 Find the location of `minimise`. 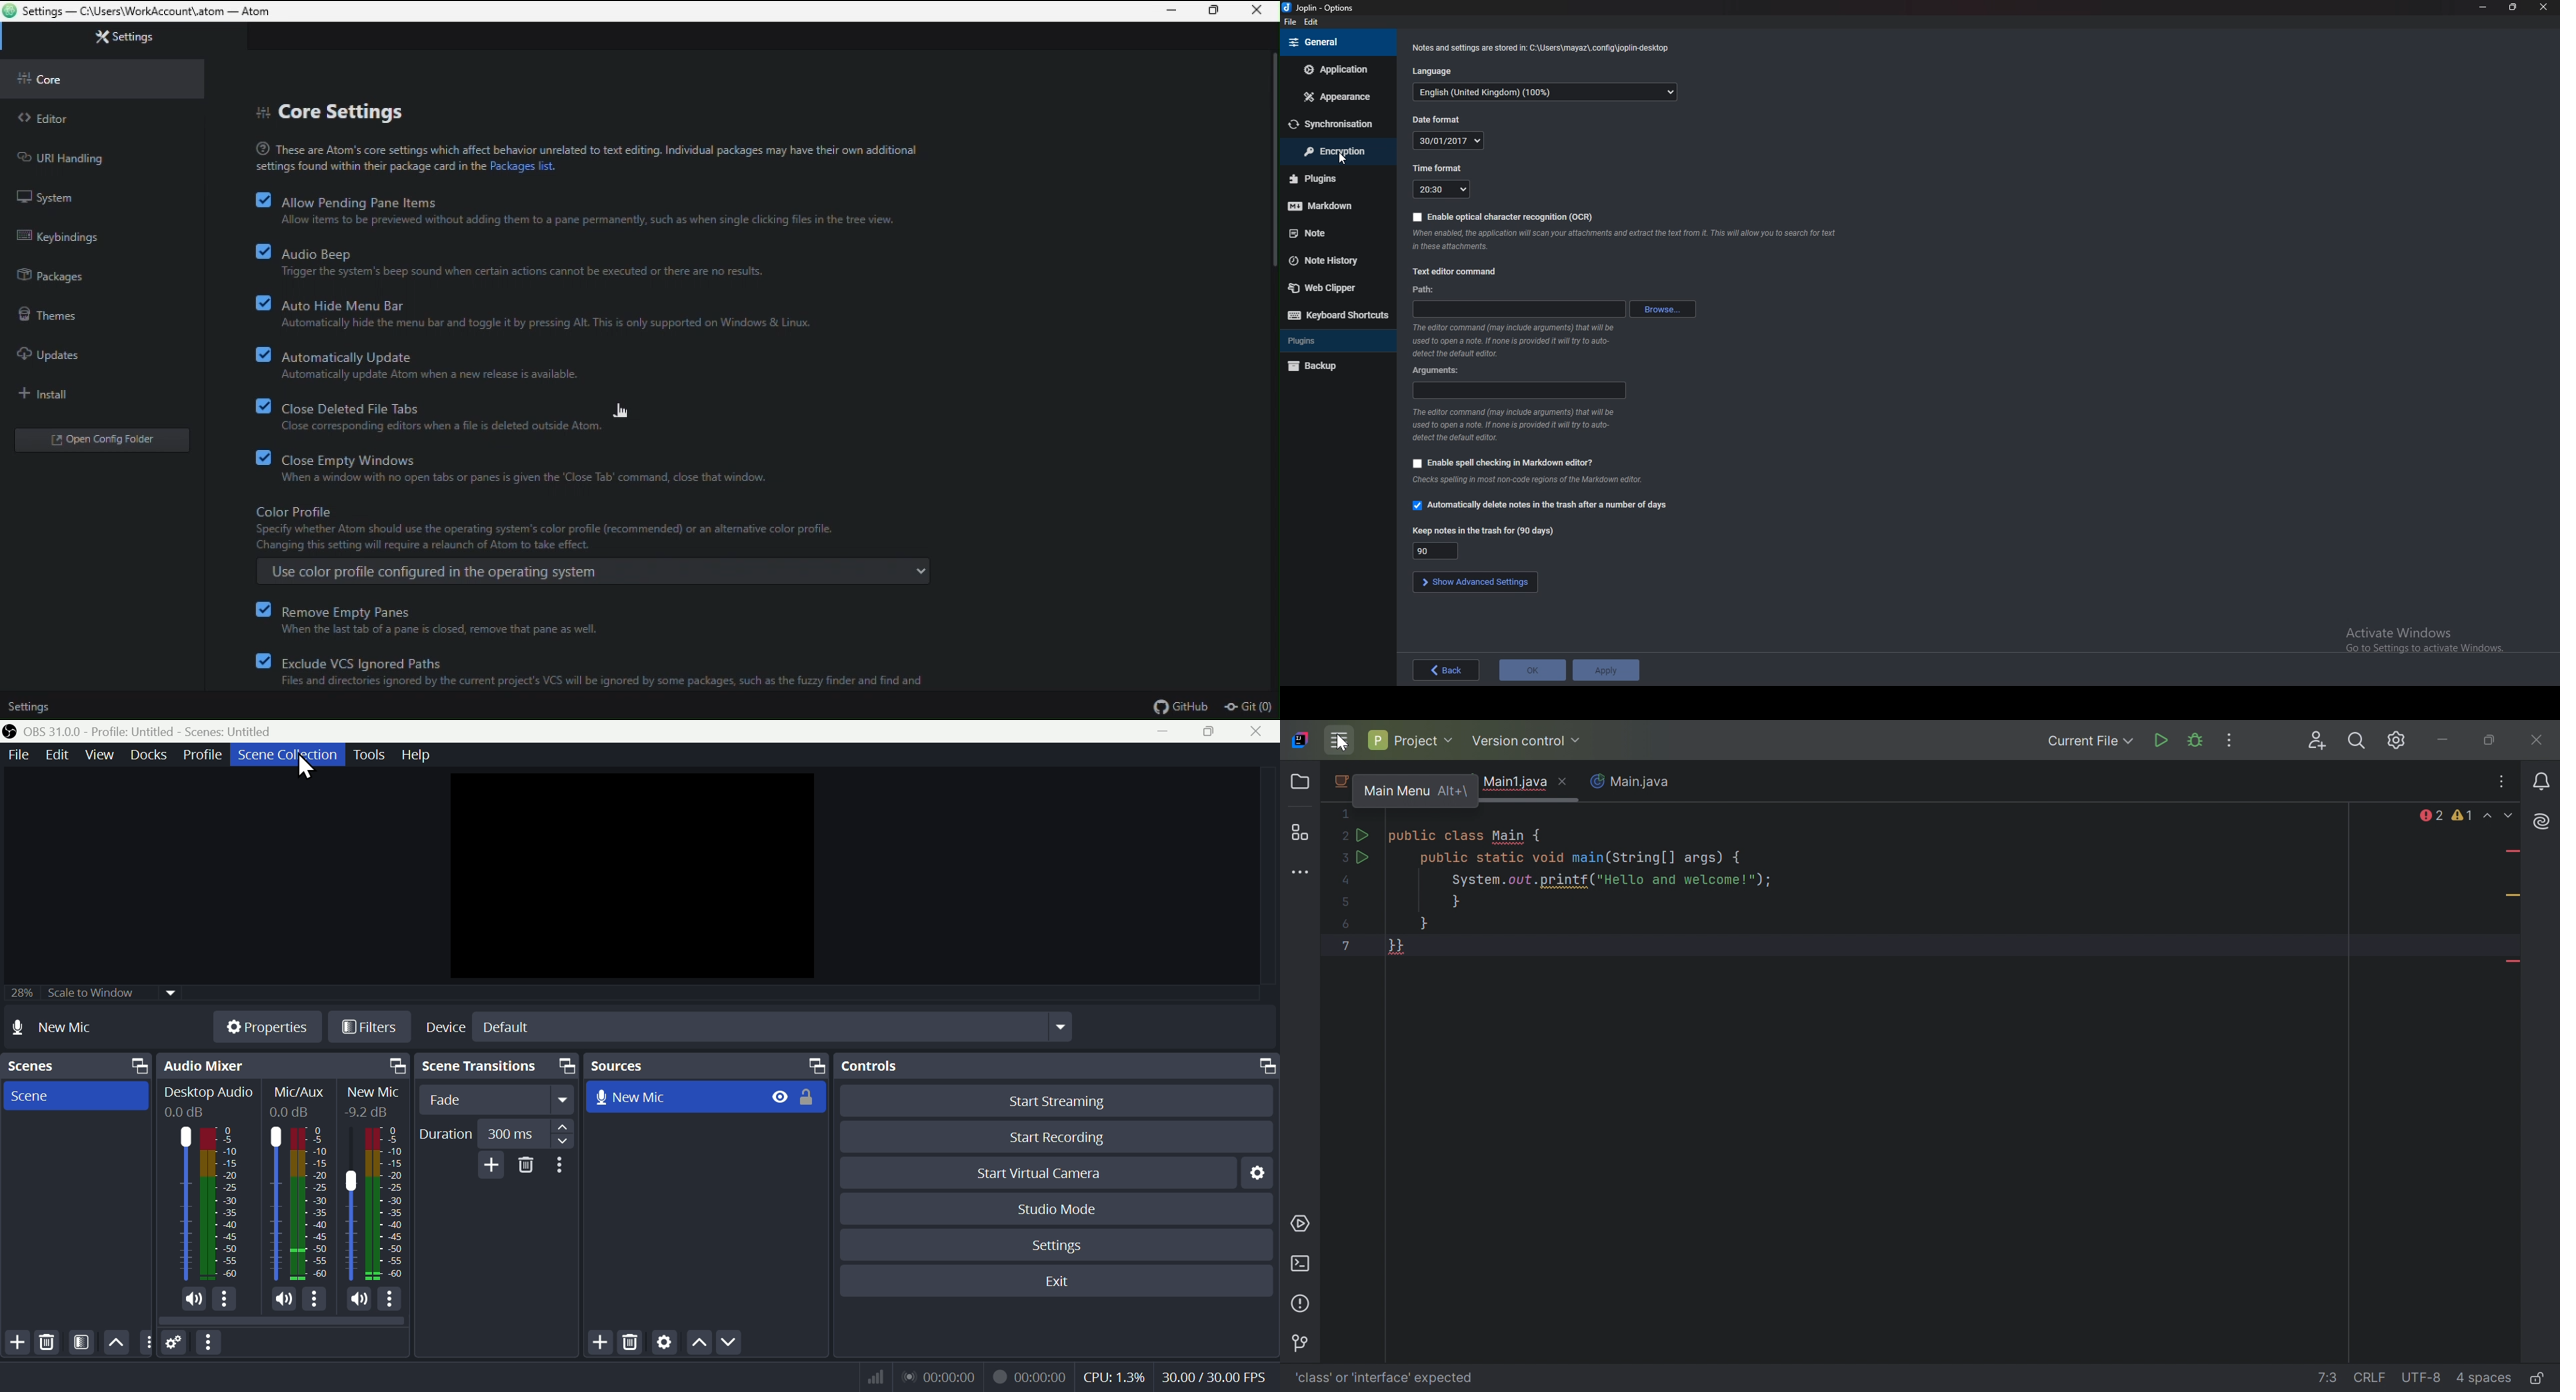

minimise is located at coordinates (1171, 733).